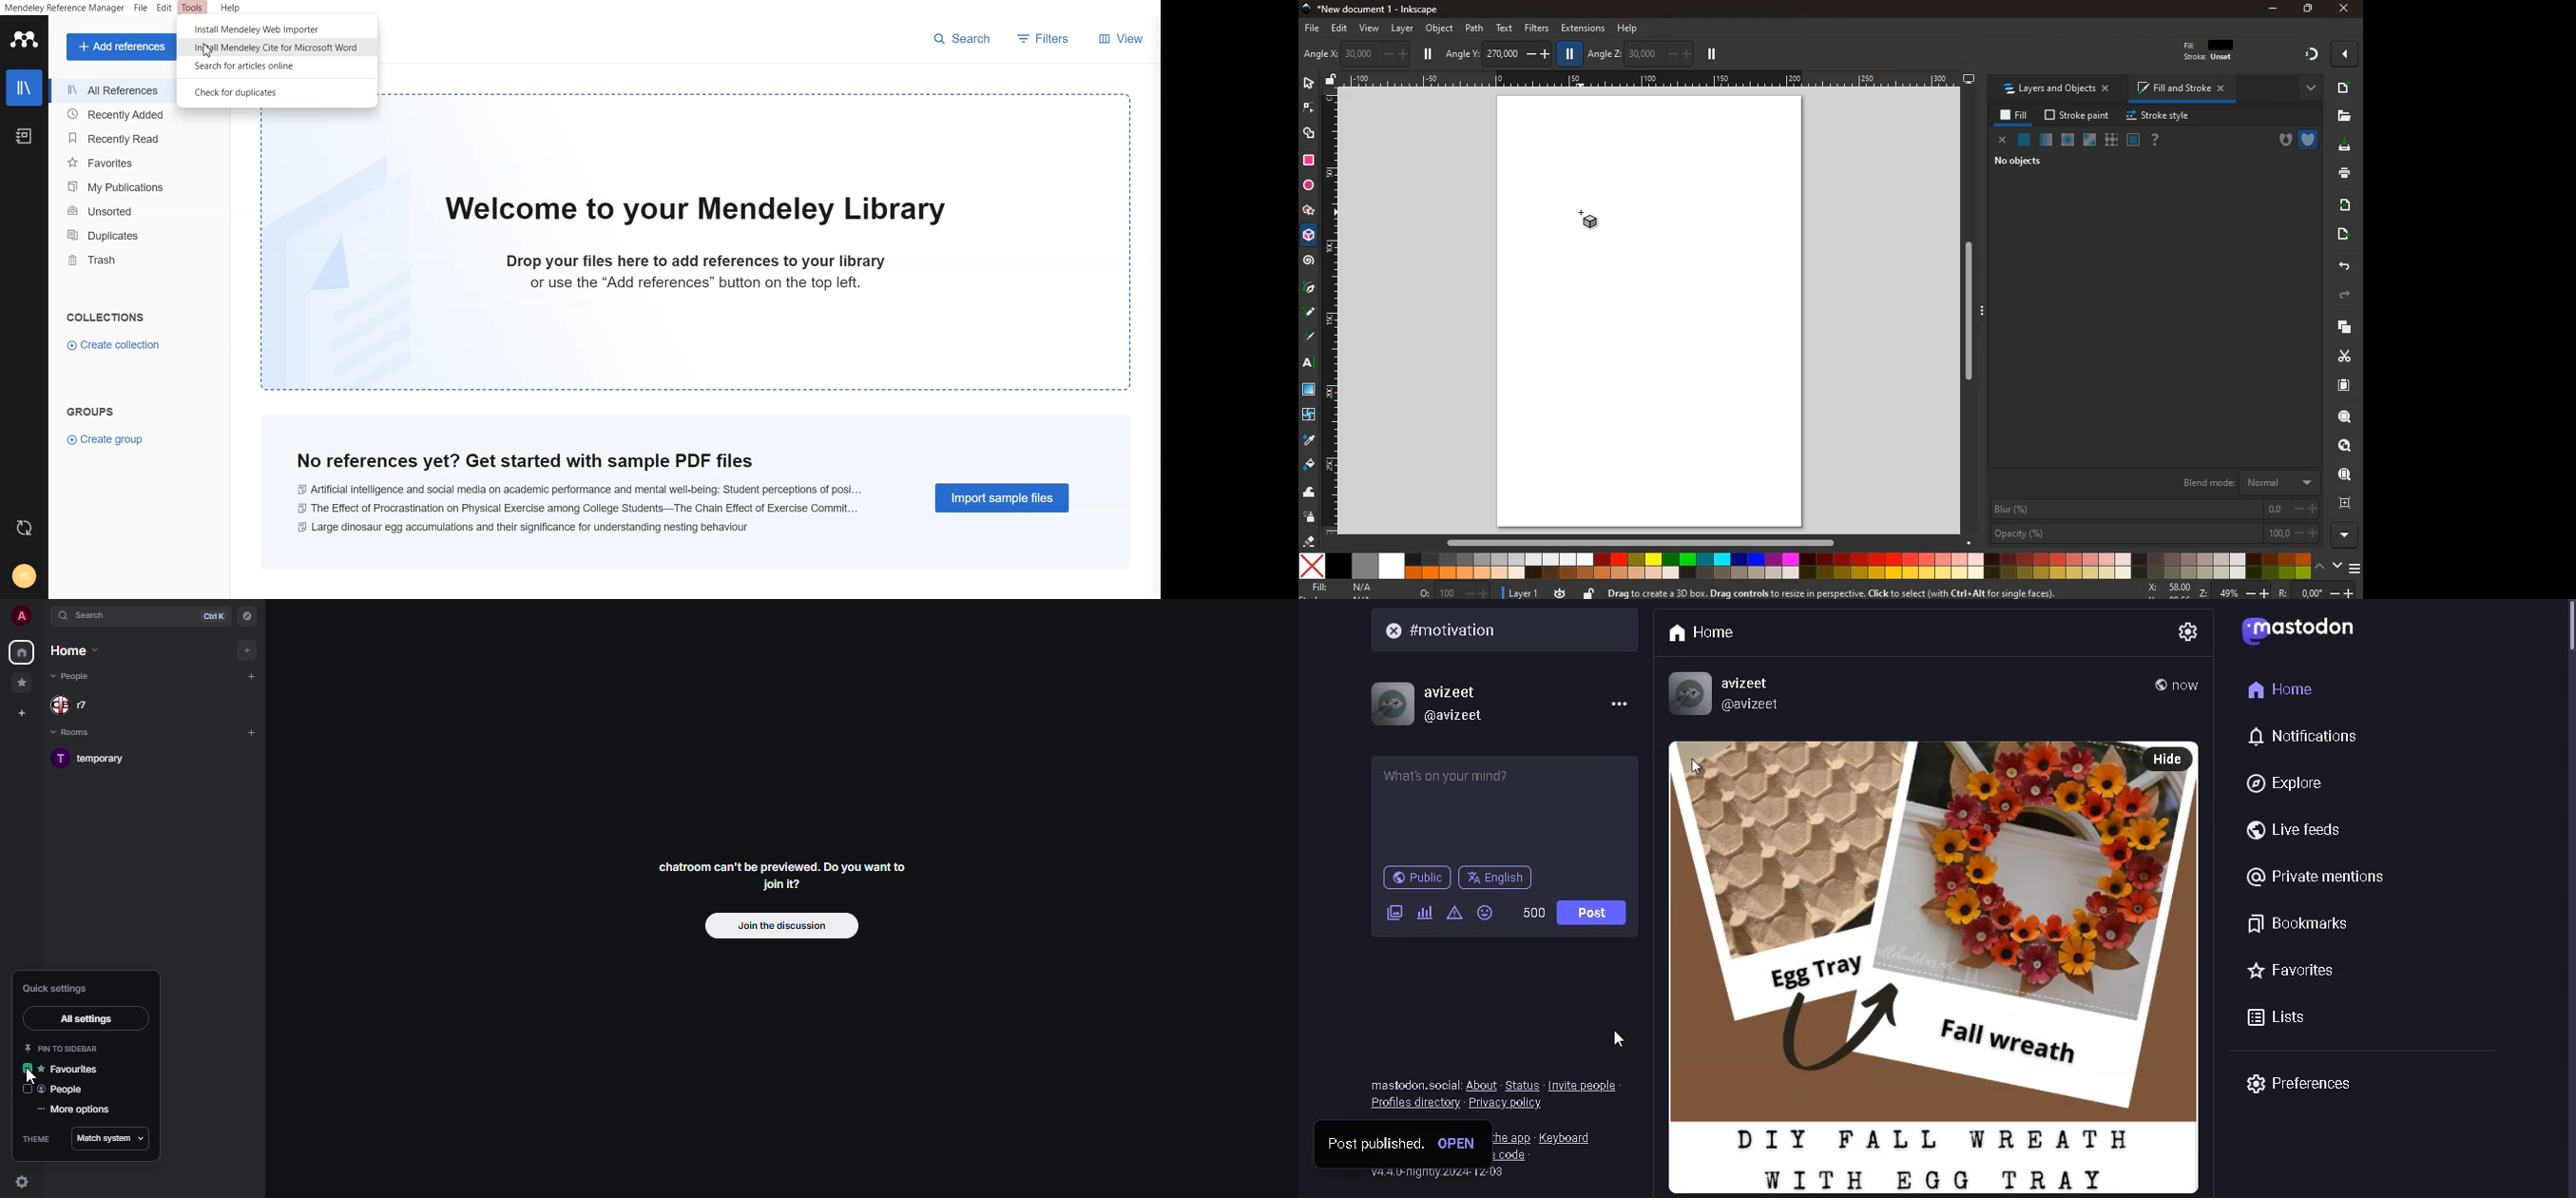  What do you see at coordinates (2305, 738) in the screenshot?
I see `notifications` at bounding box center [2305, 738].